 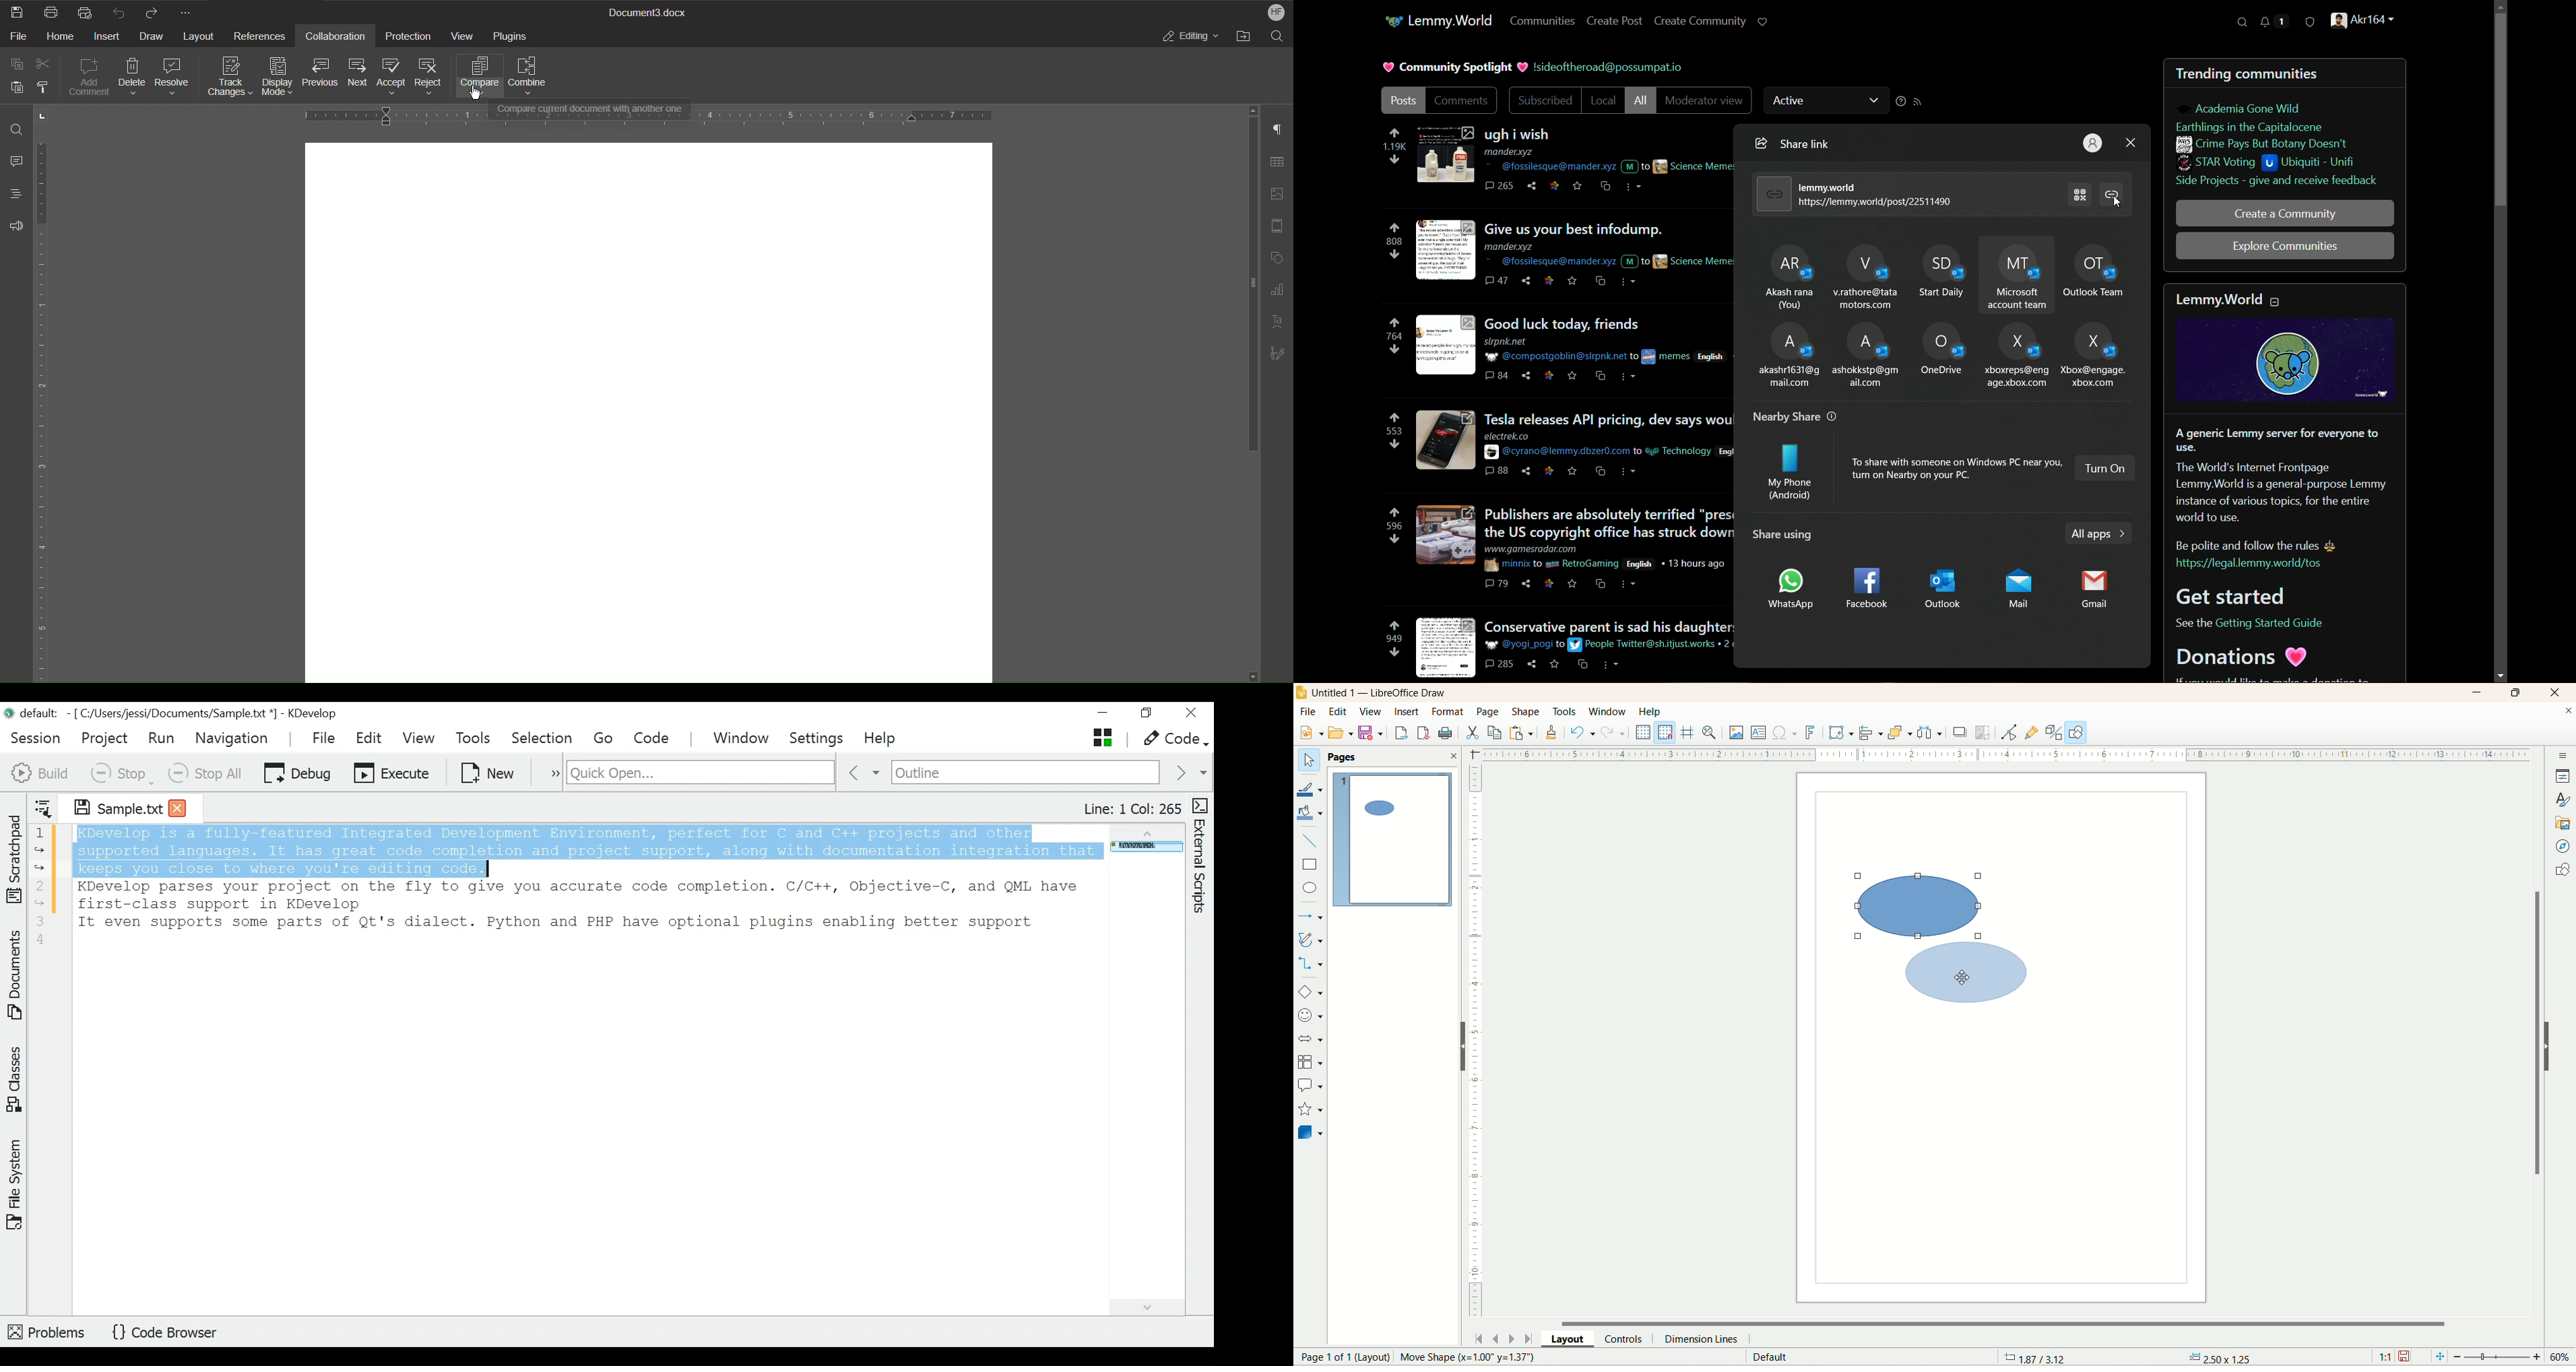 I want to click on lemmy.world, so click(x=1438, y=22).